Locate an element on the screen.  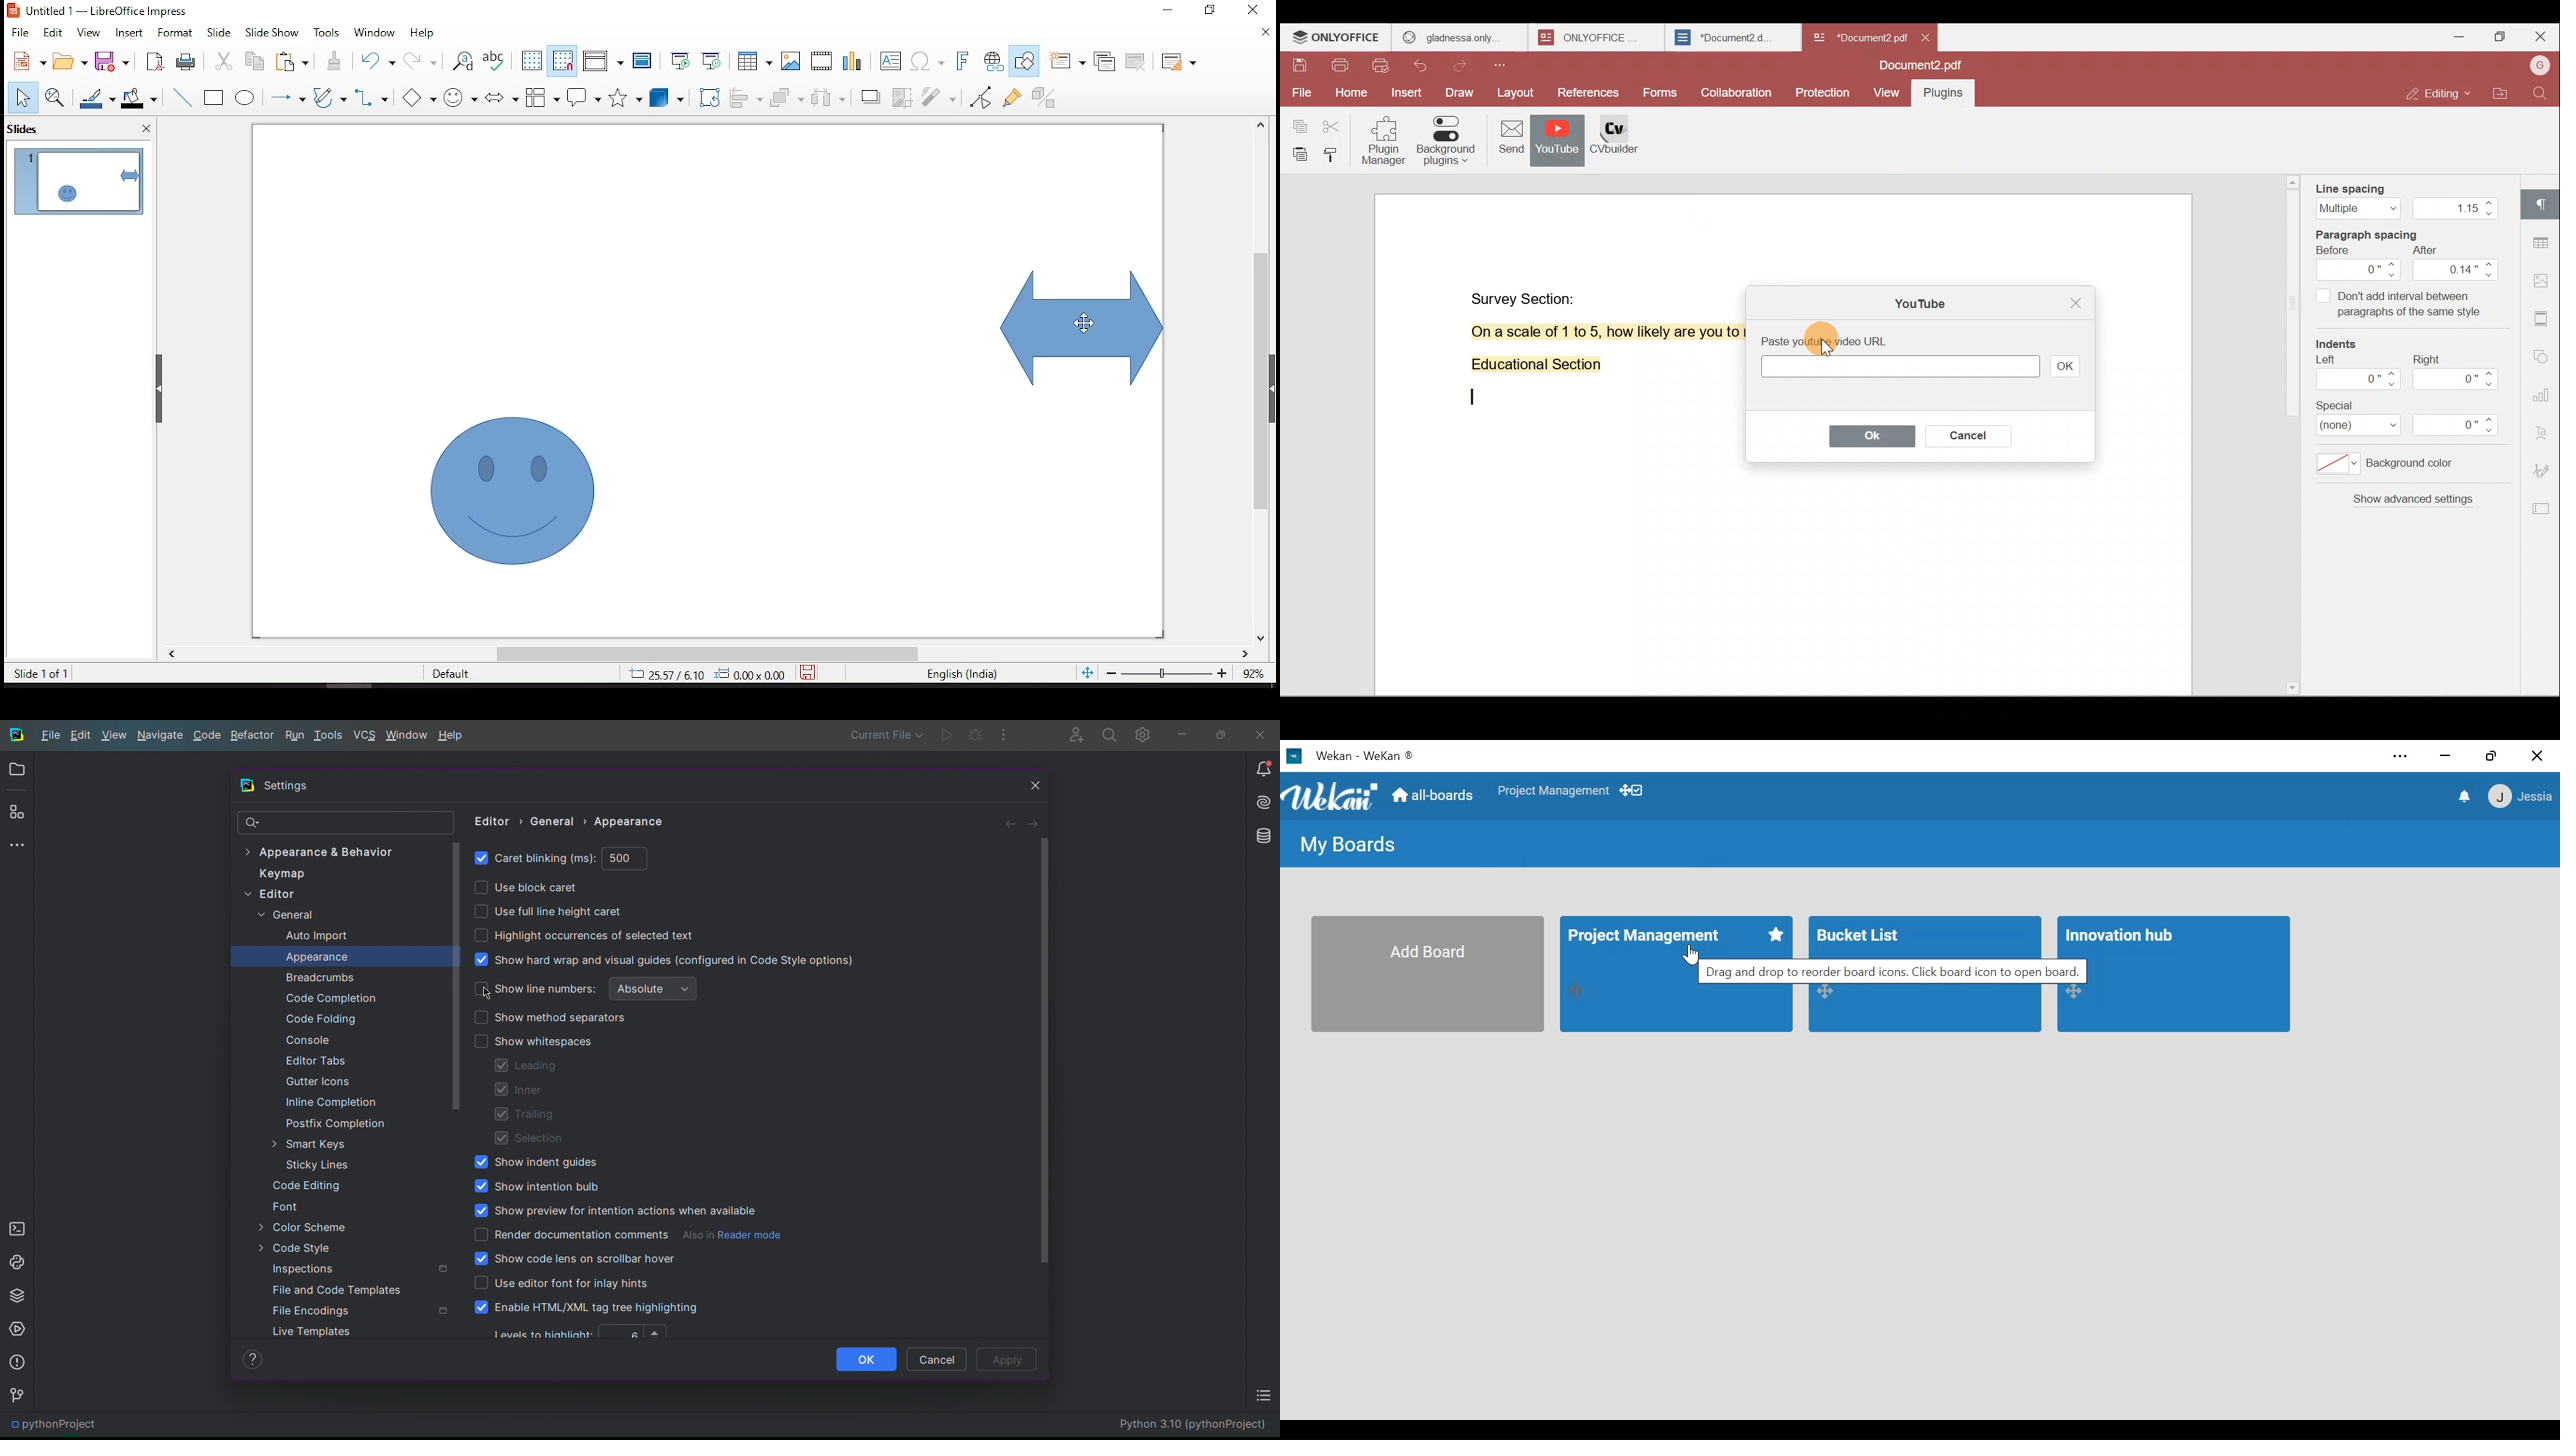
Keymap is located at coordinates (279, 874).